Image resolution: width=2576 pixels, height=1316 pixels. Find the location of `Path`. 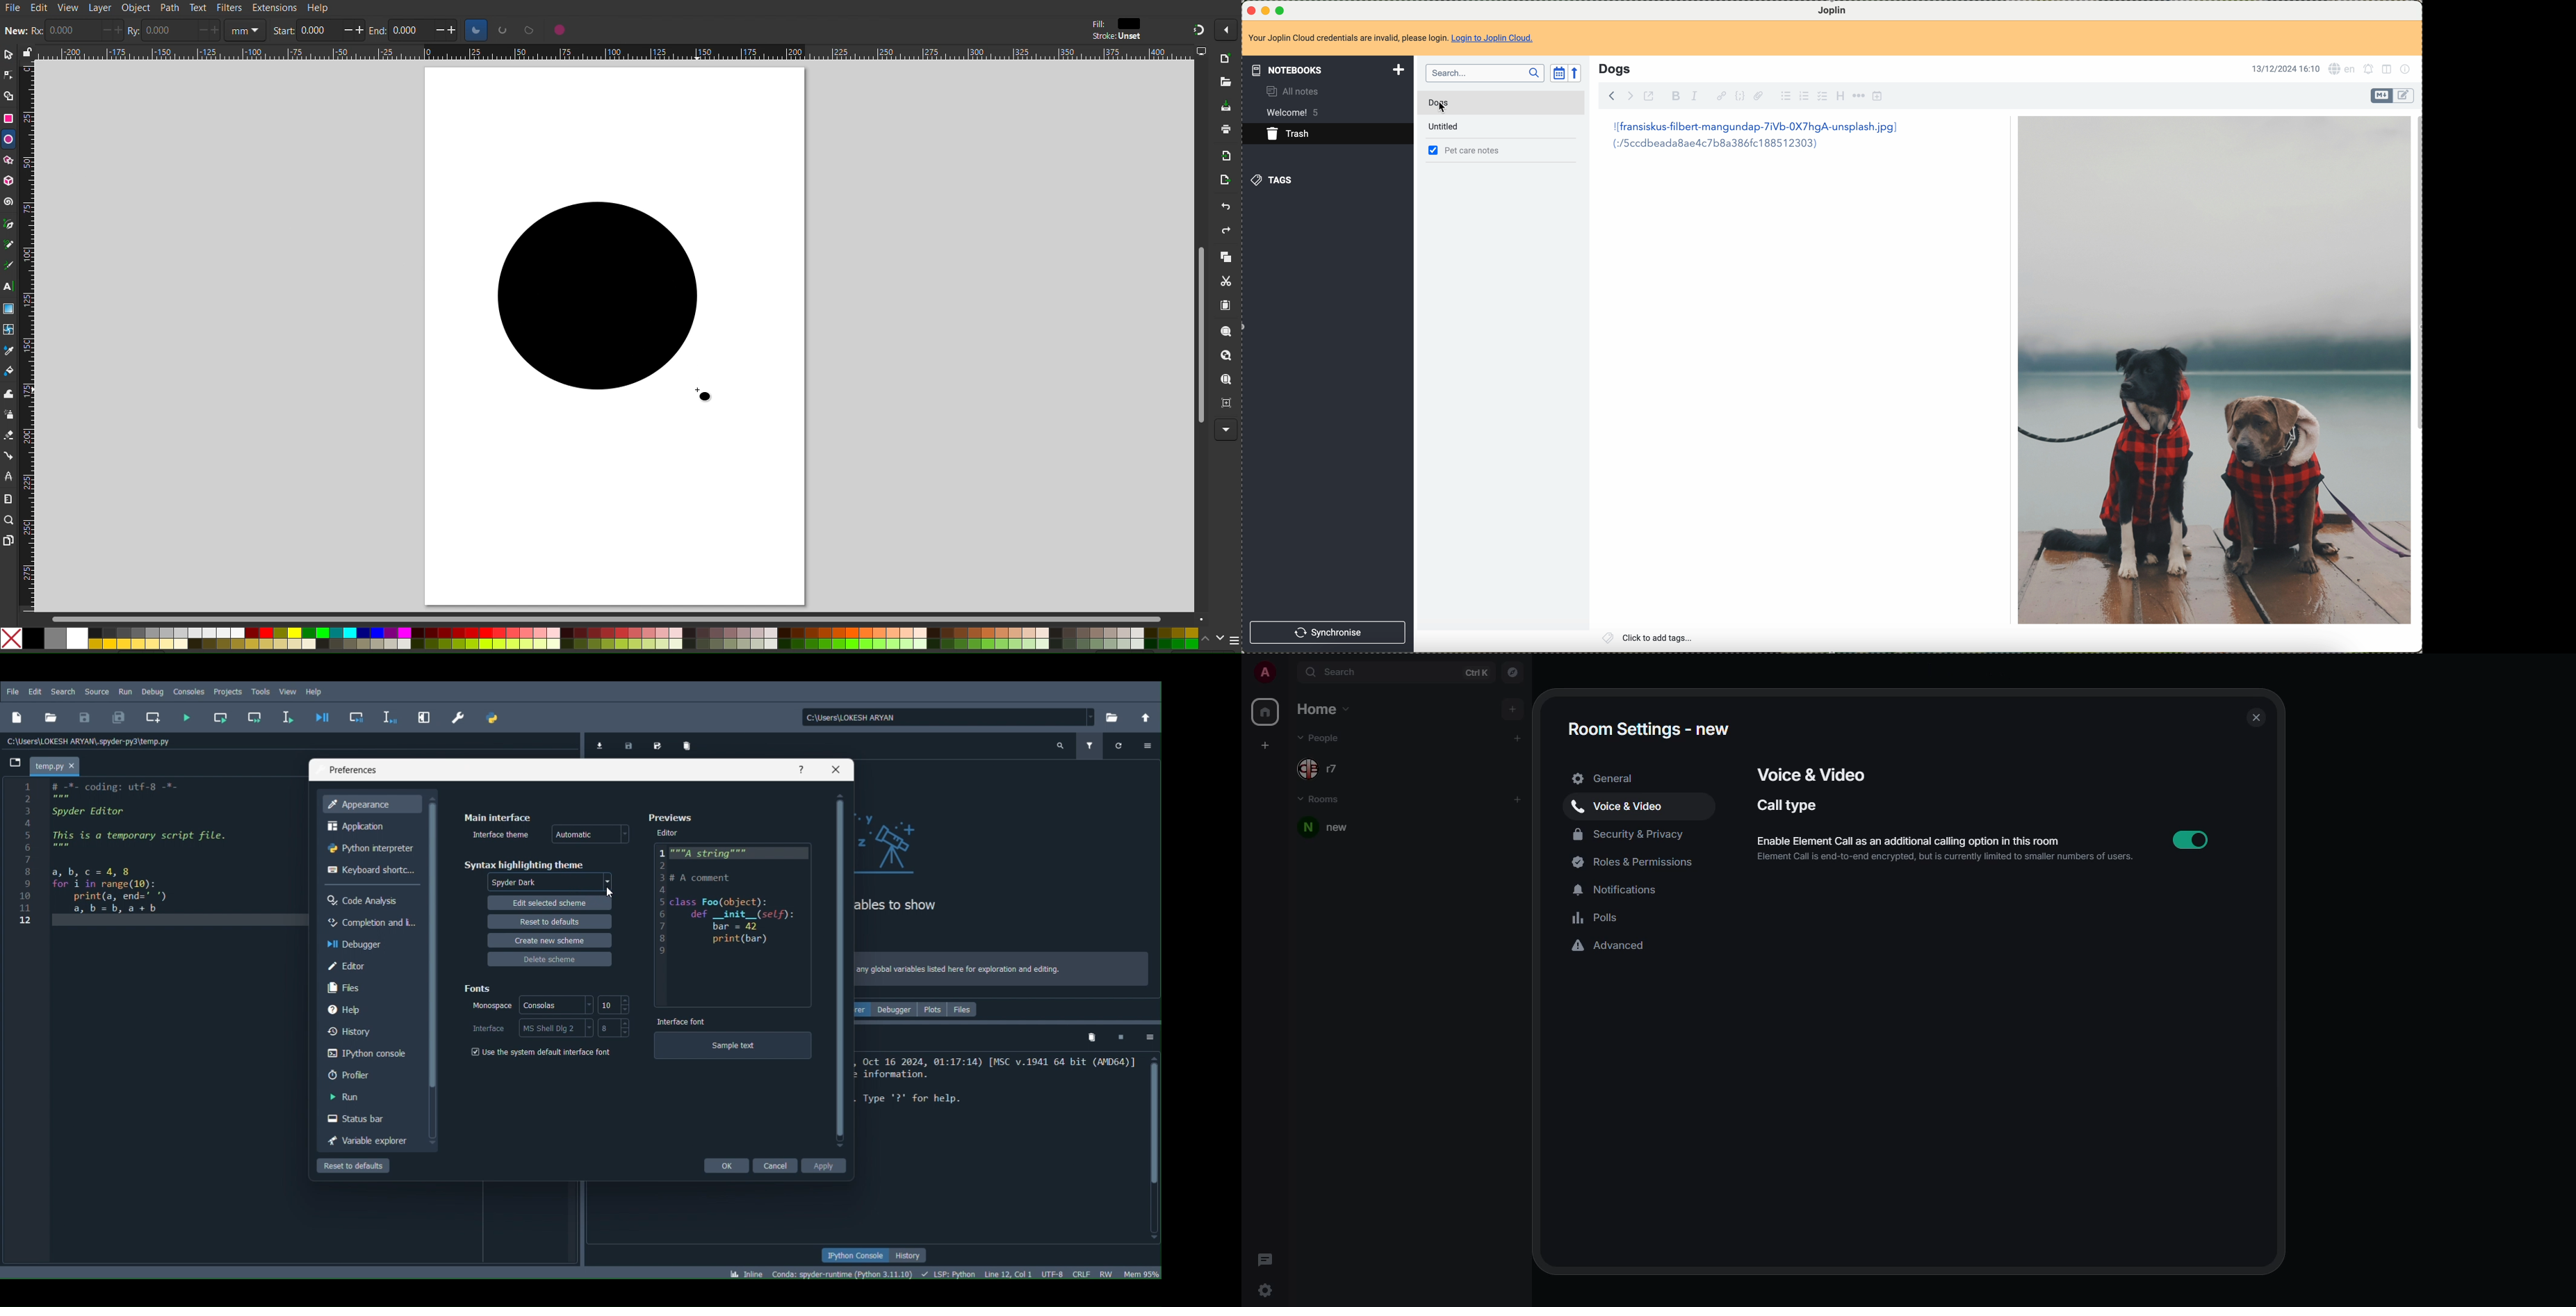

Path is located at coordinates (169, 8).